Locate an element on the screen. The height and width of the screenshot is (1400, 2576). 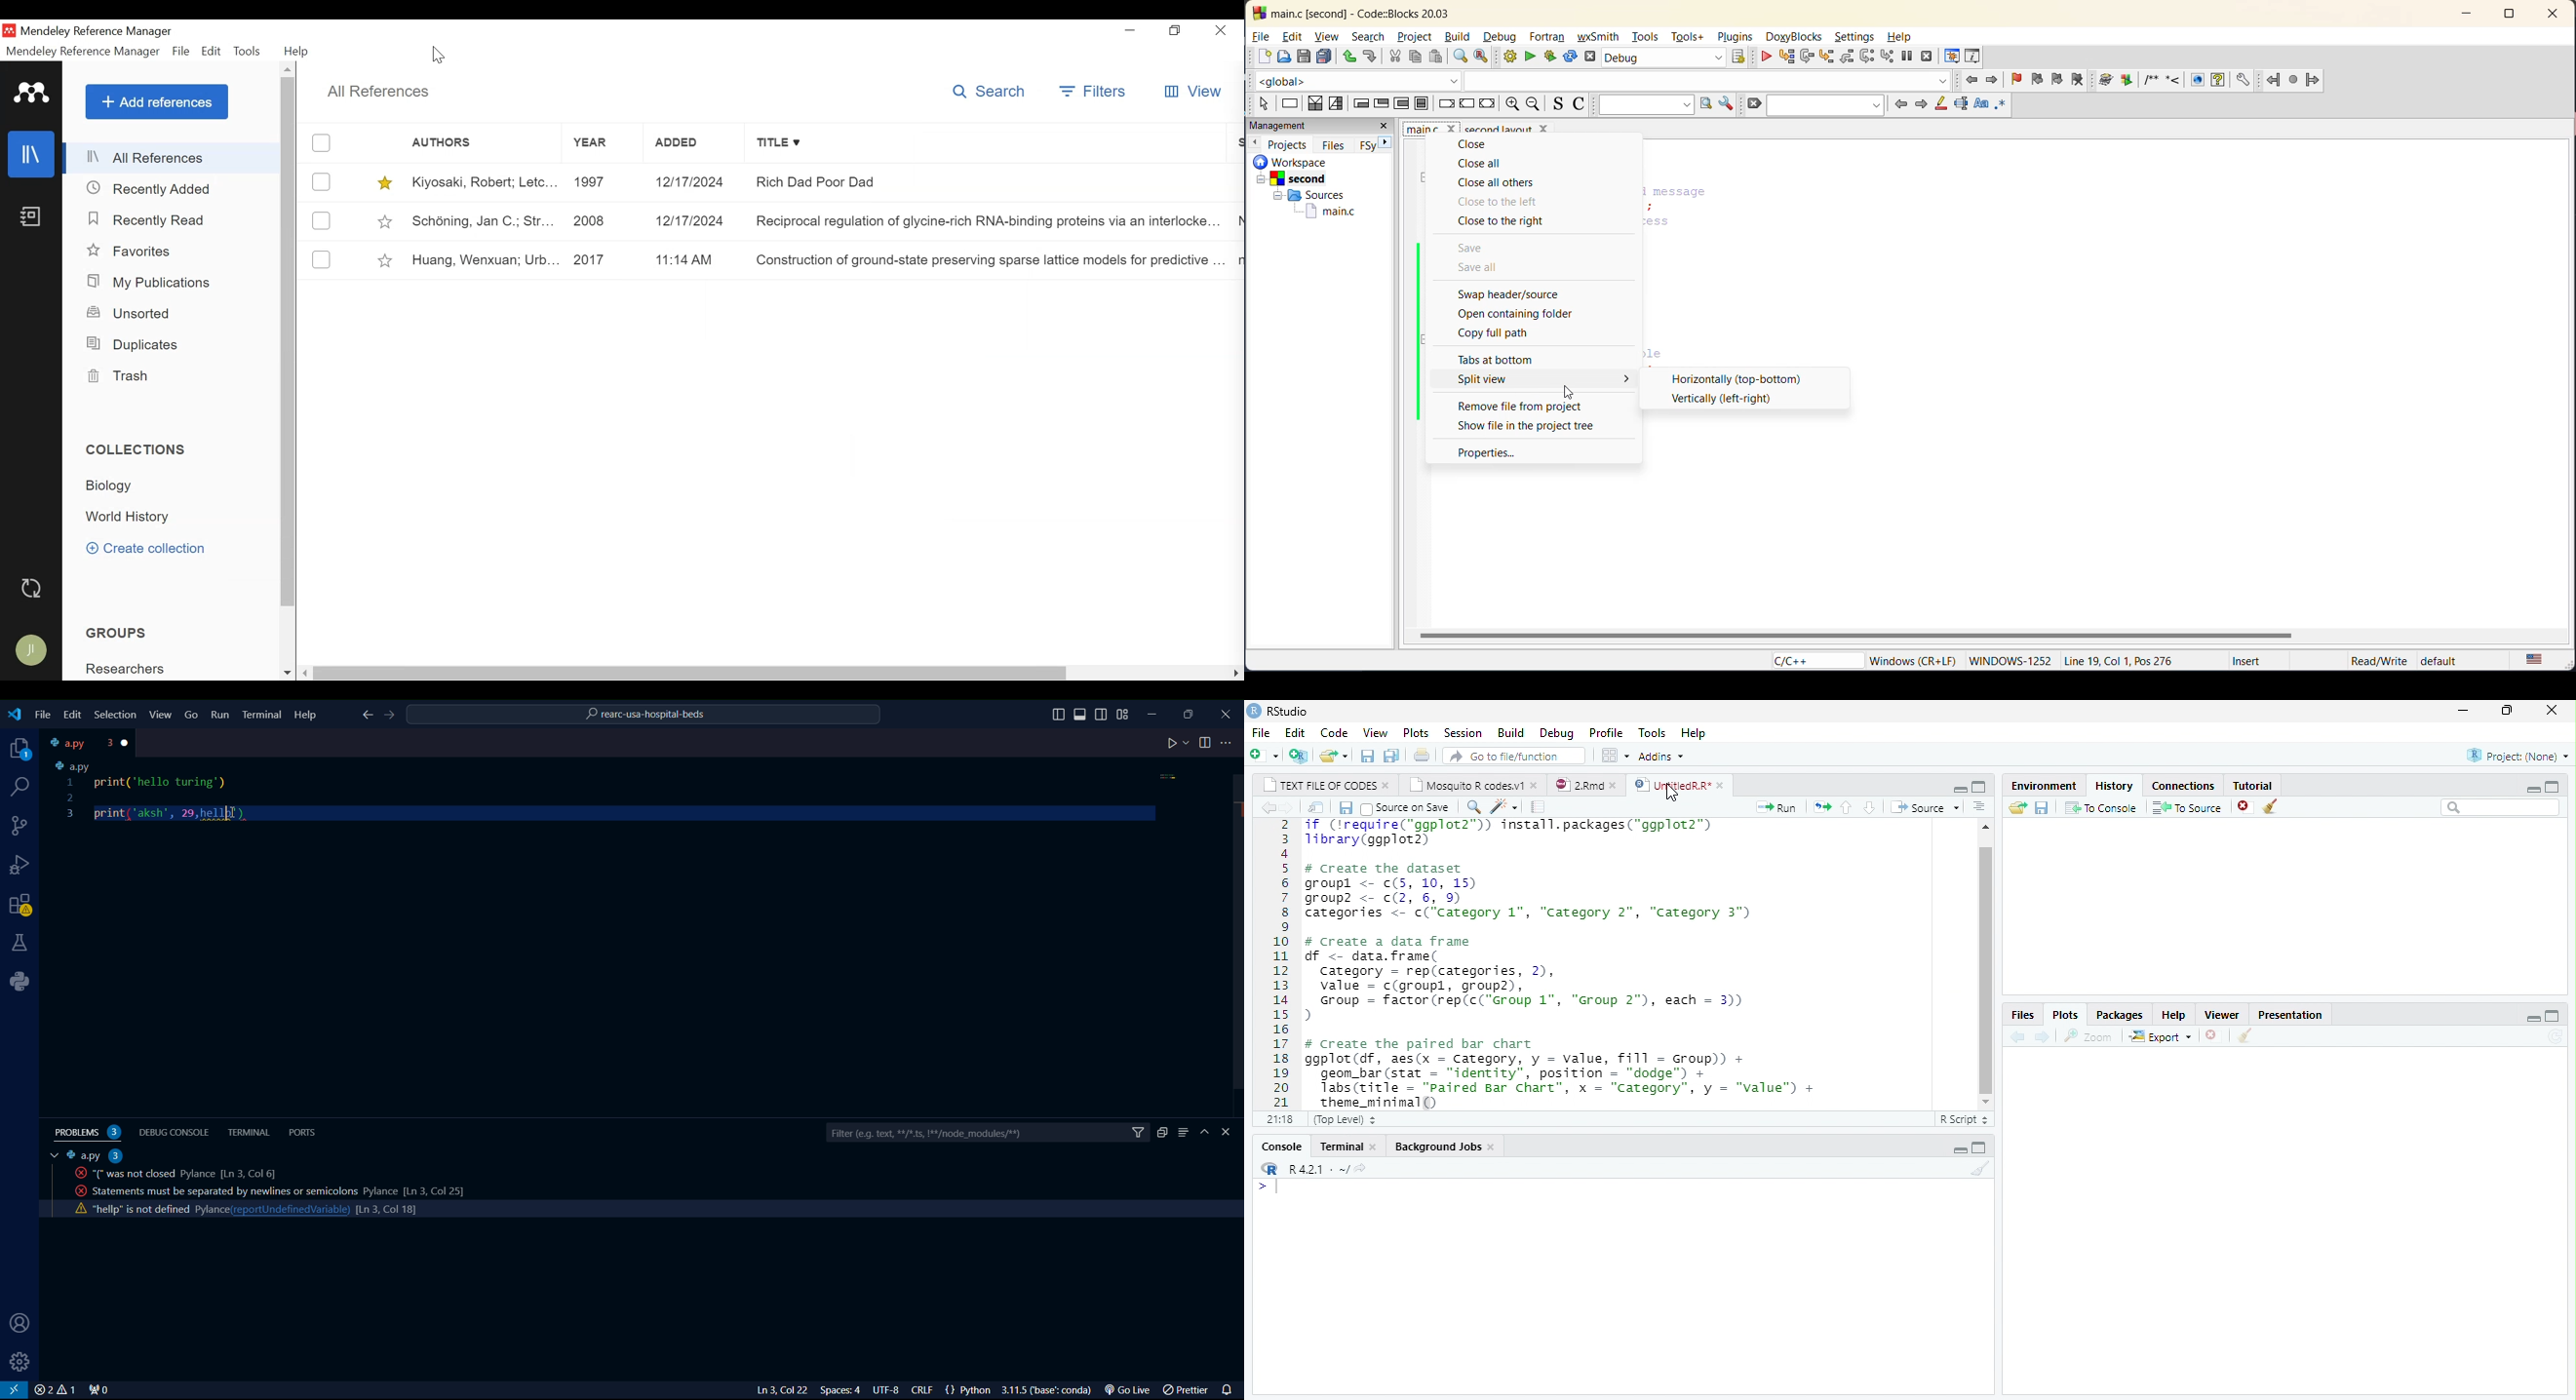
project (none) is located at coordinates (2517, 754).